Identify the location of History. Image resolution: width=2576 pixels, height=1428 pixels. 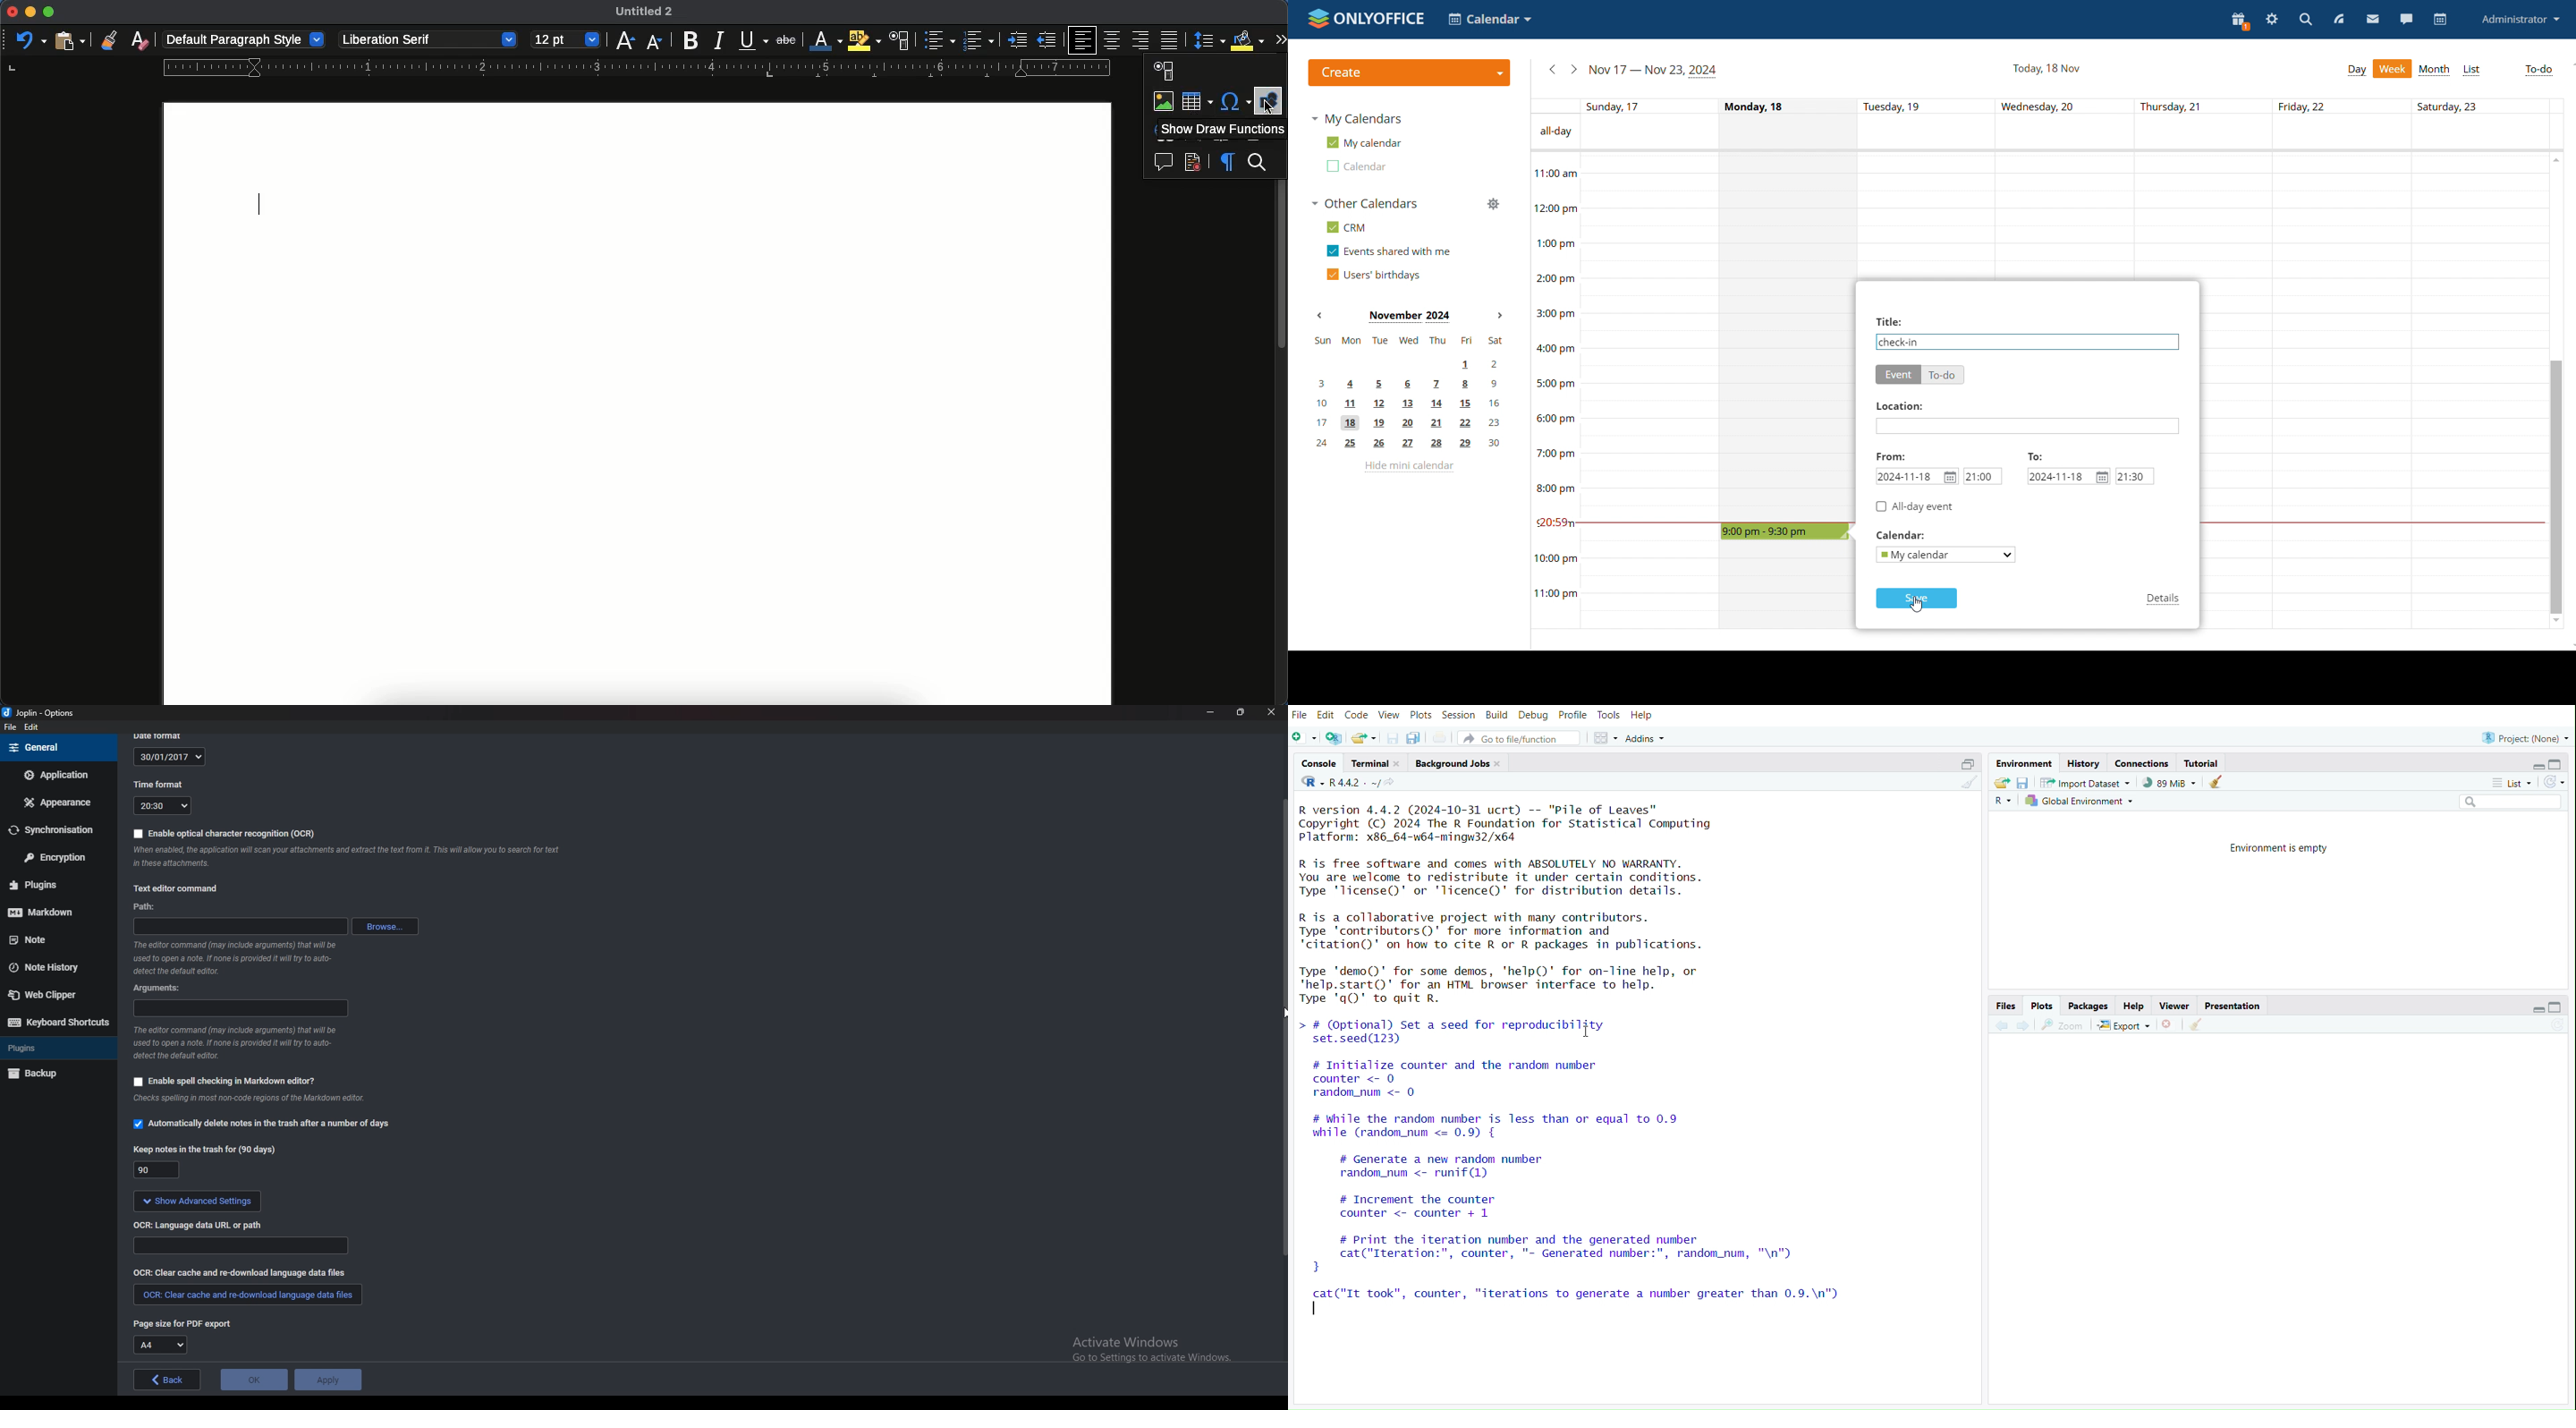
(2087, 761).